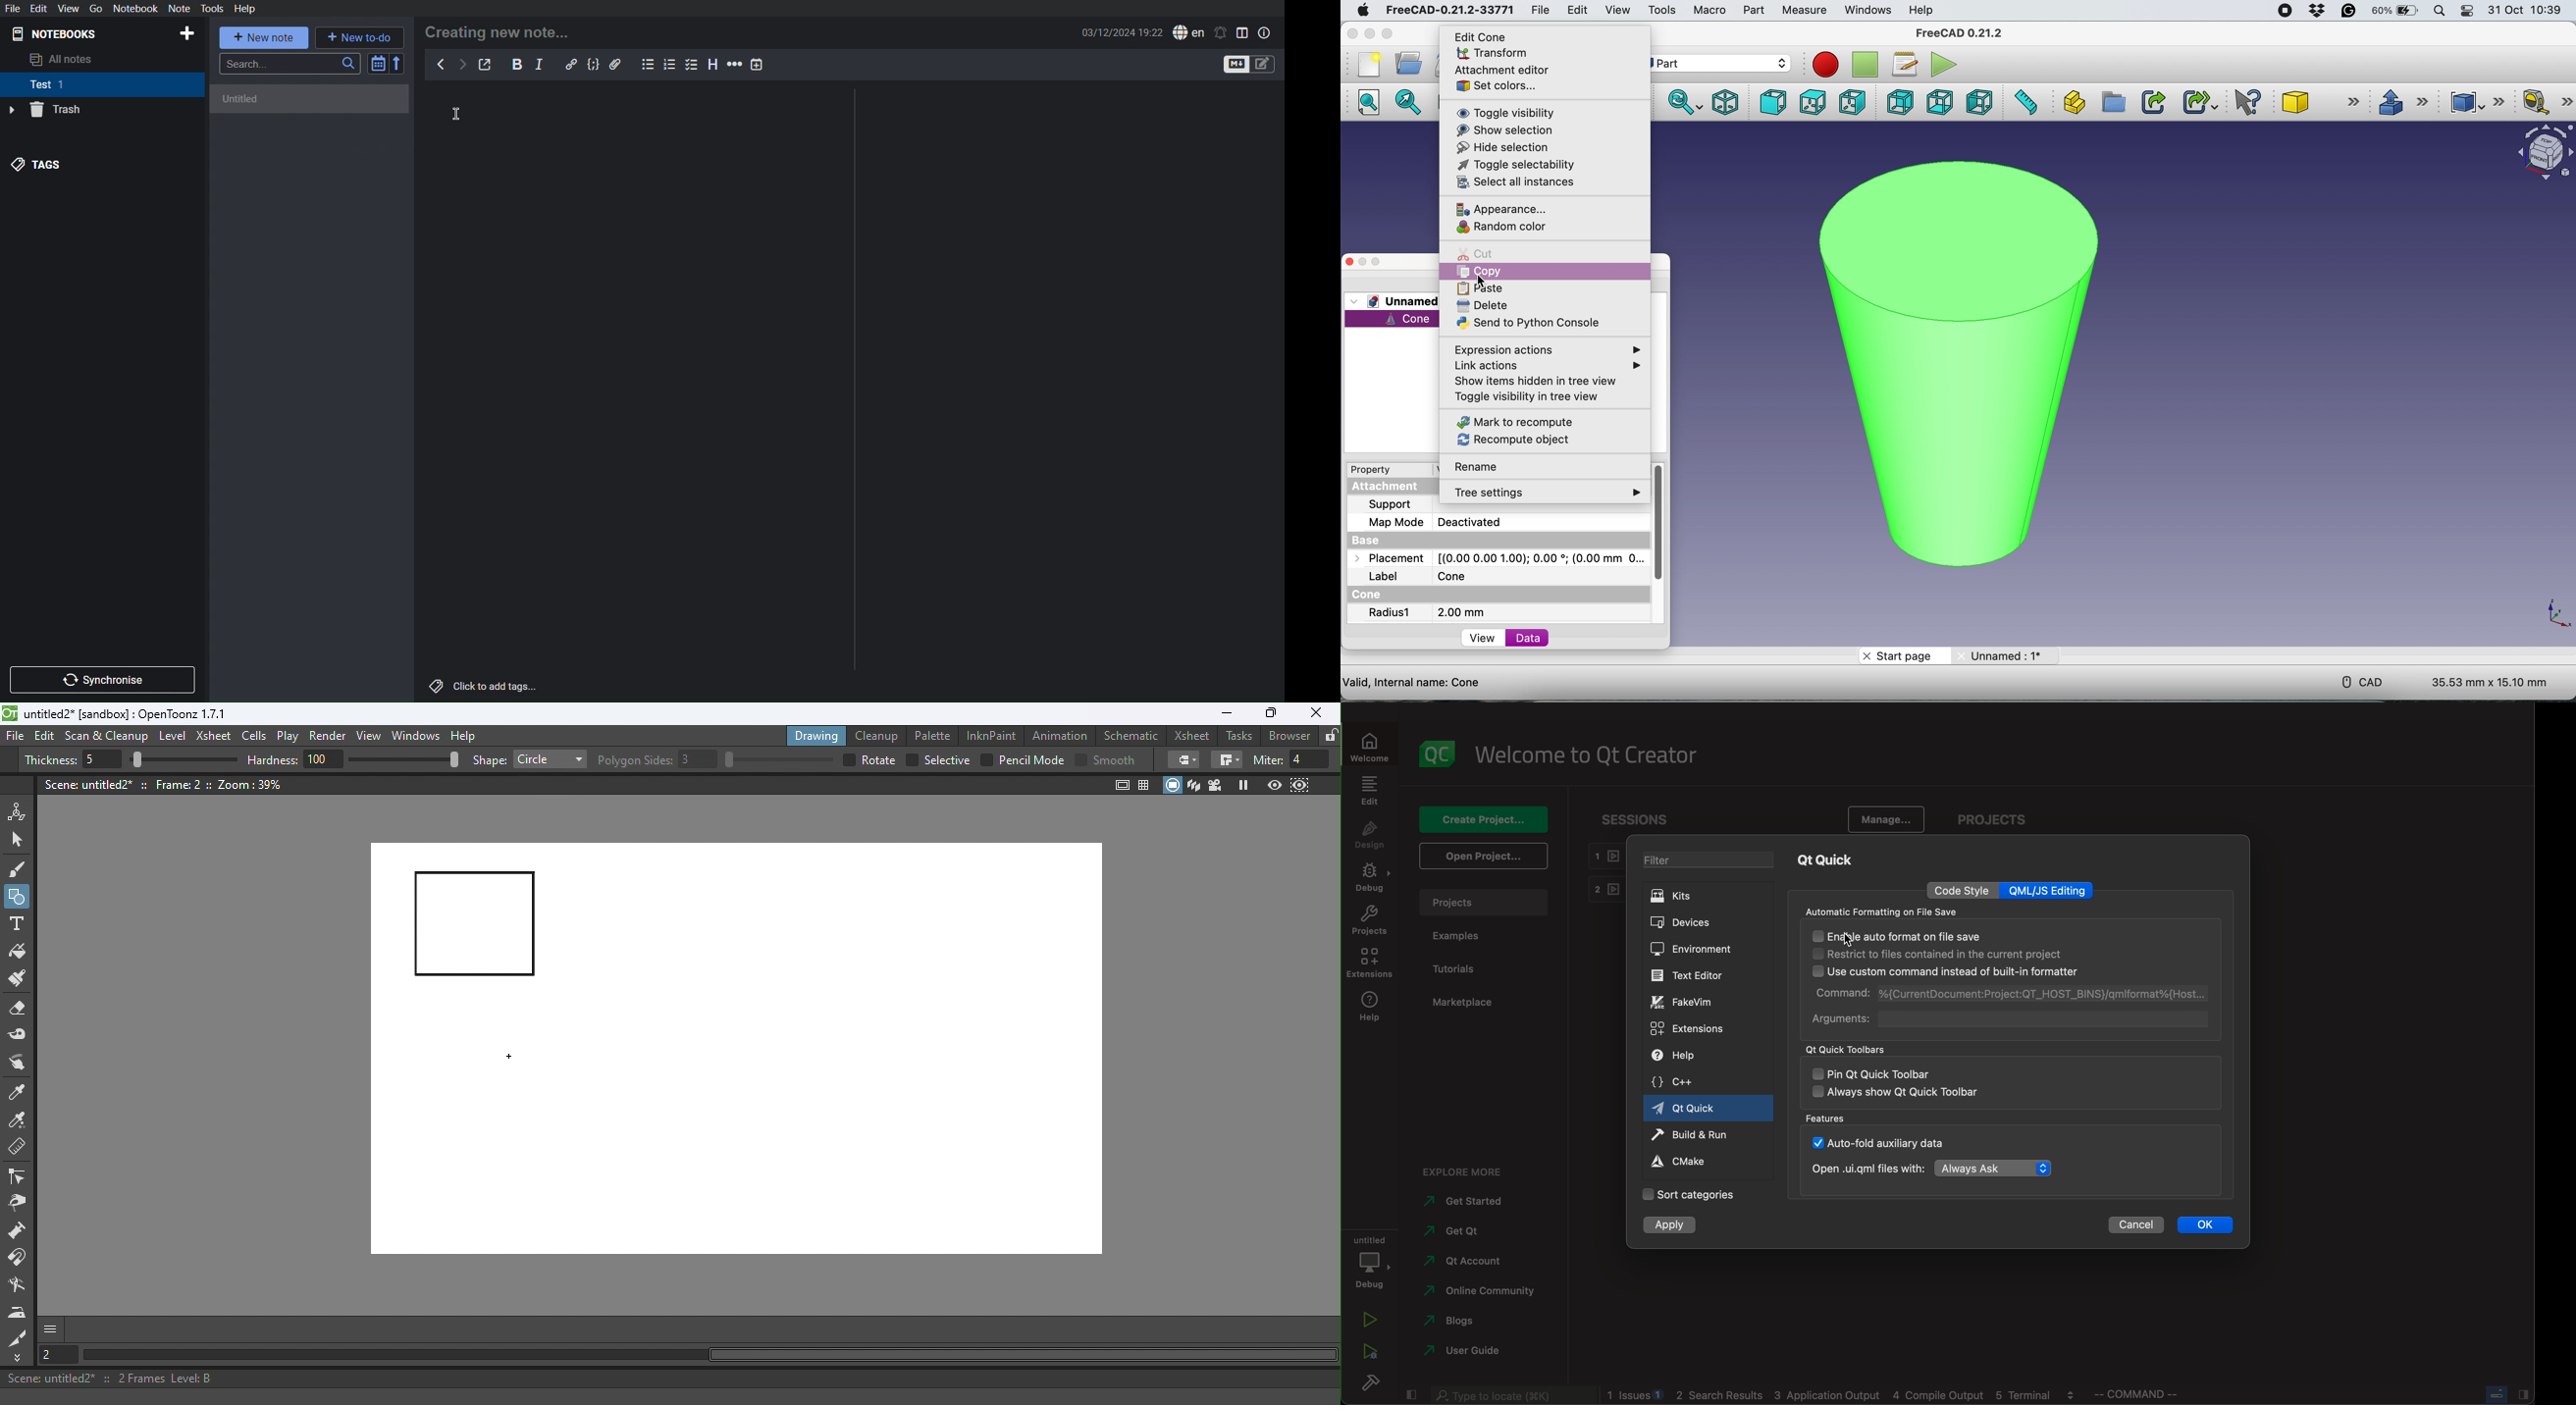  Describe the element at coordinates (95, 9) in the screenshot. I see `Go` at that location.